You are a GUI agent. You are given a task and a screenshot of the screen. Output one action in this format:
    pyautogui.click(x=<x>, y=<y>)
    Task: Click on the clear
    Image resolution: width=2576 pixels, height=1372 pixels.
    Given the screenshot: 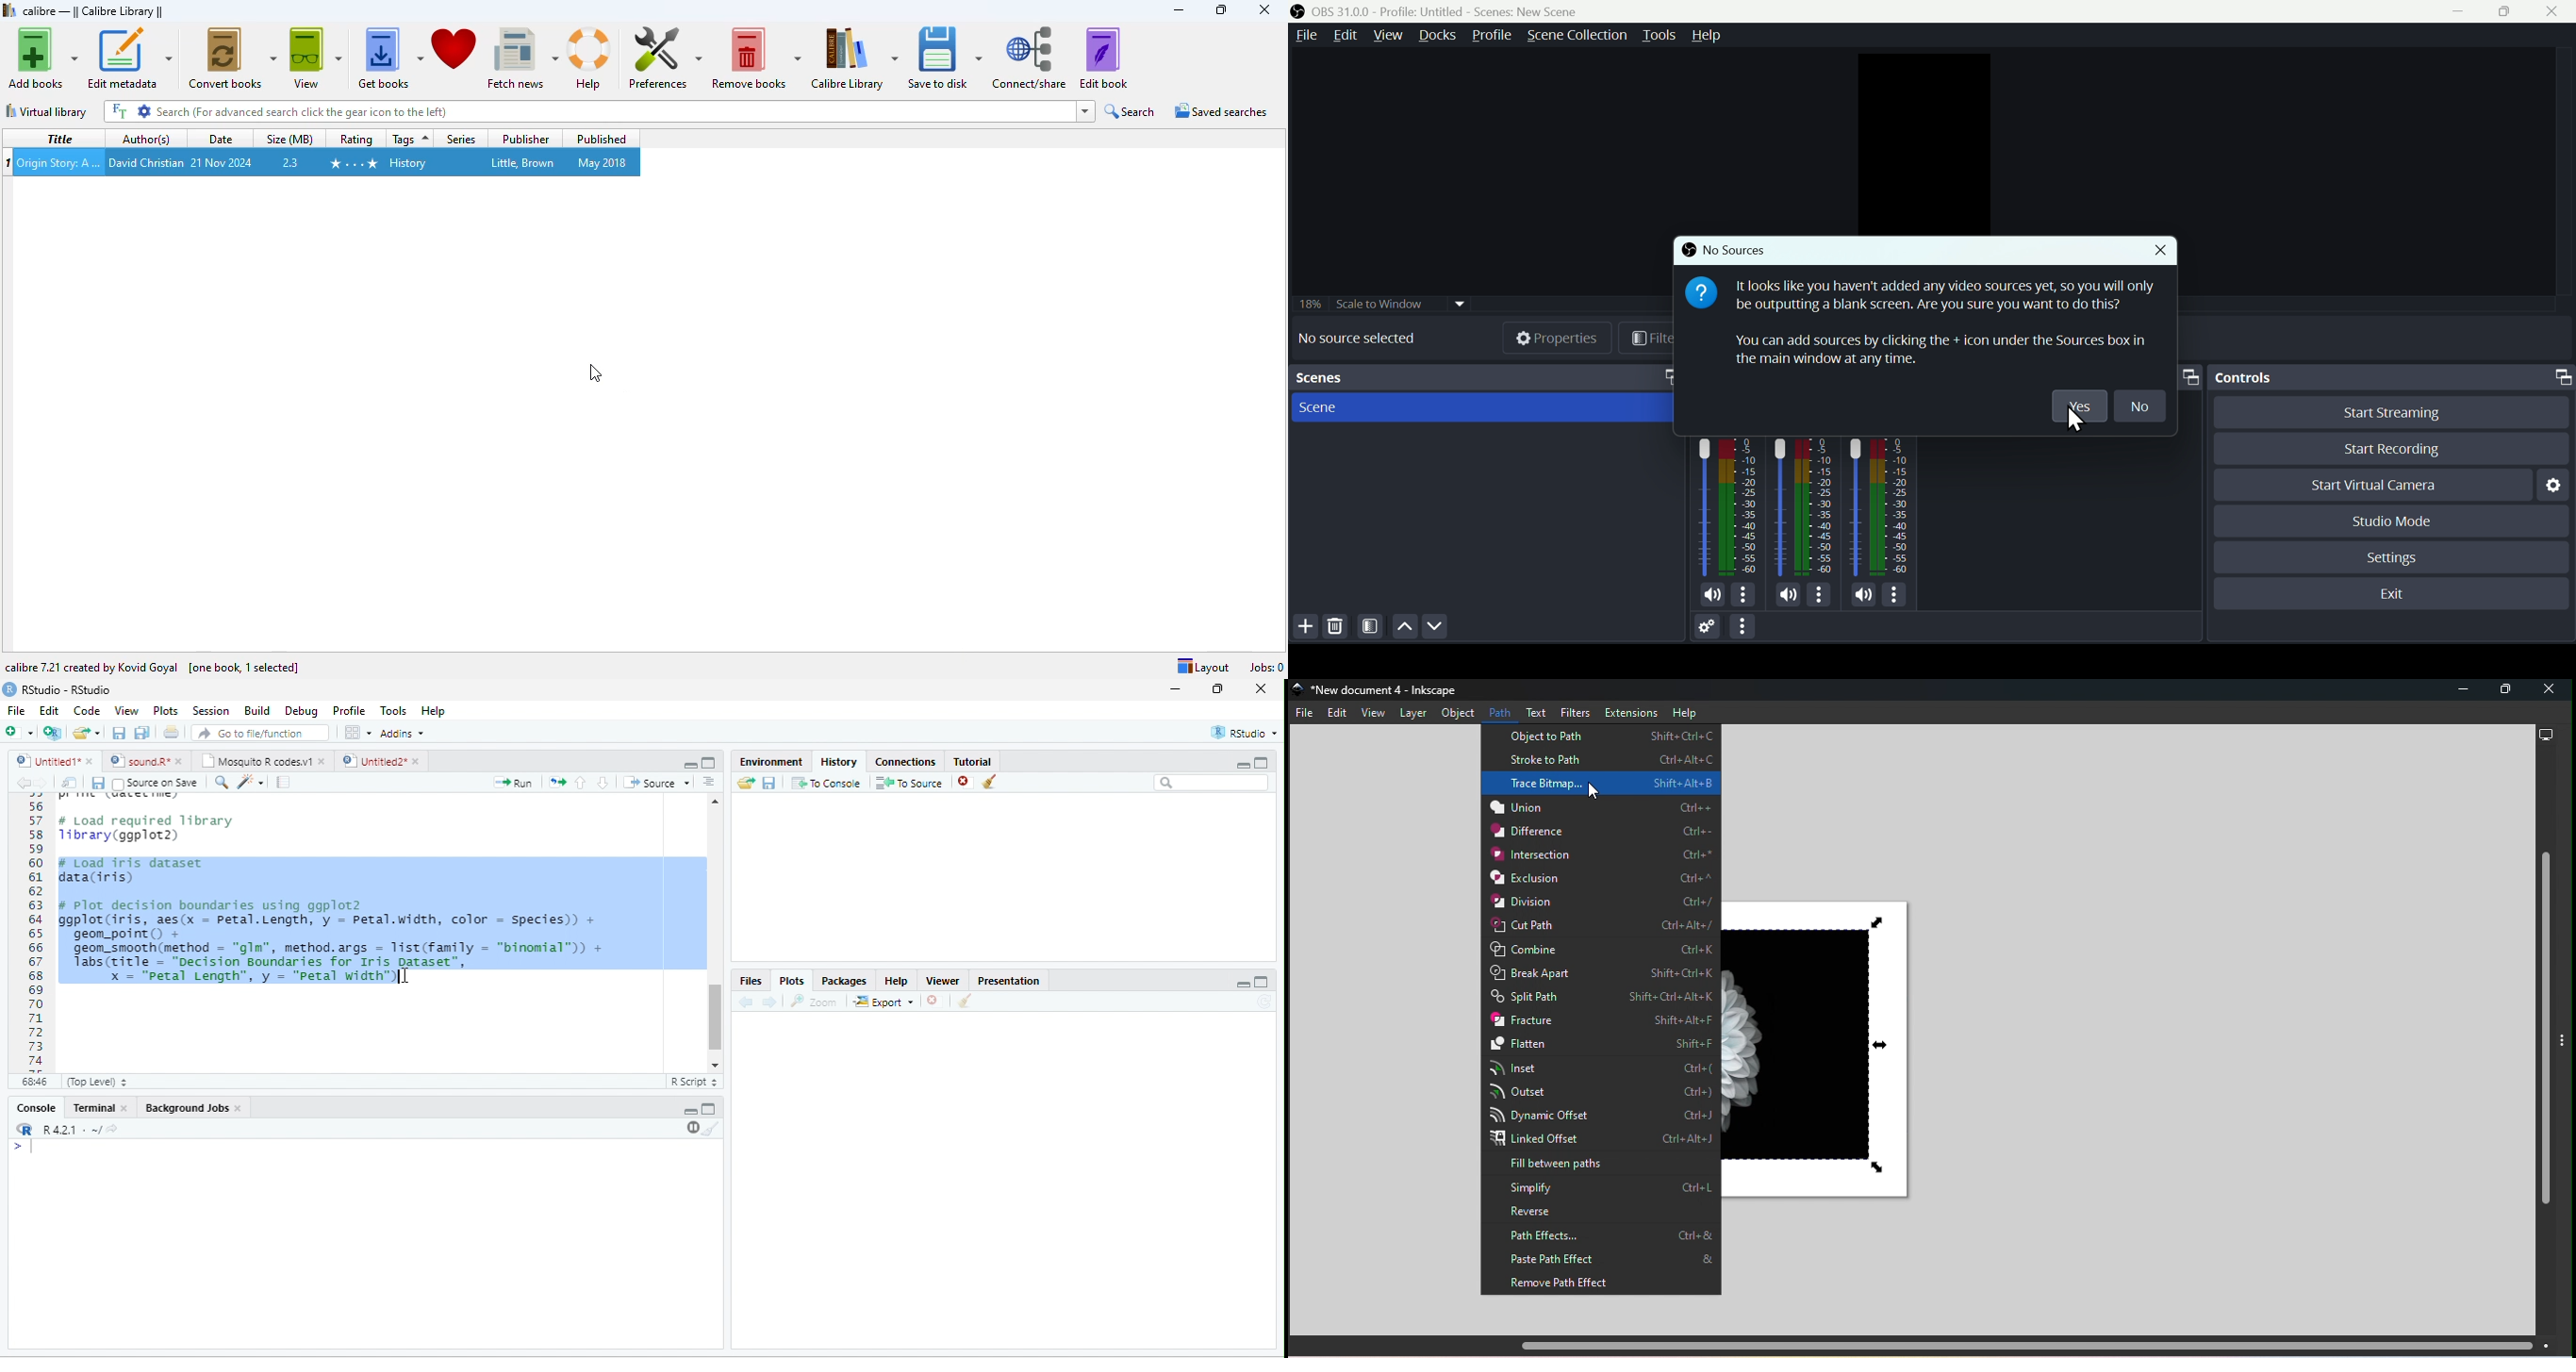 What is the action you would take?
    pyautogui.click(x=966, y=1001)
    